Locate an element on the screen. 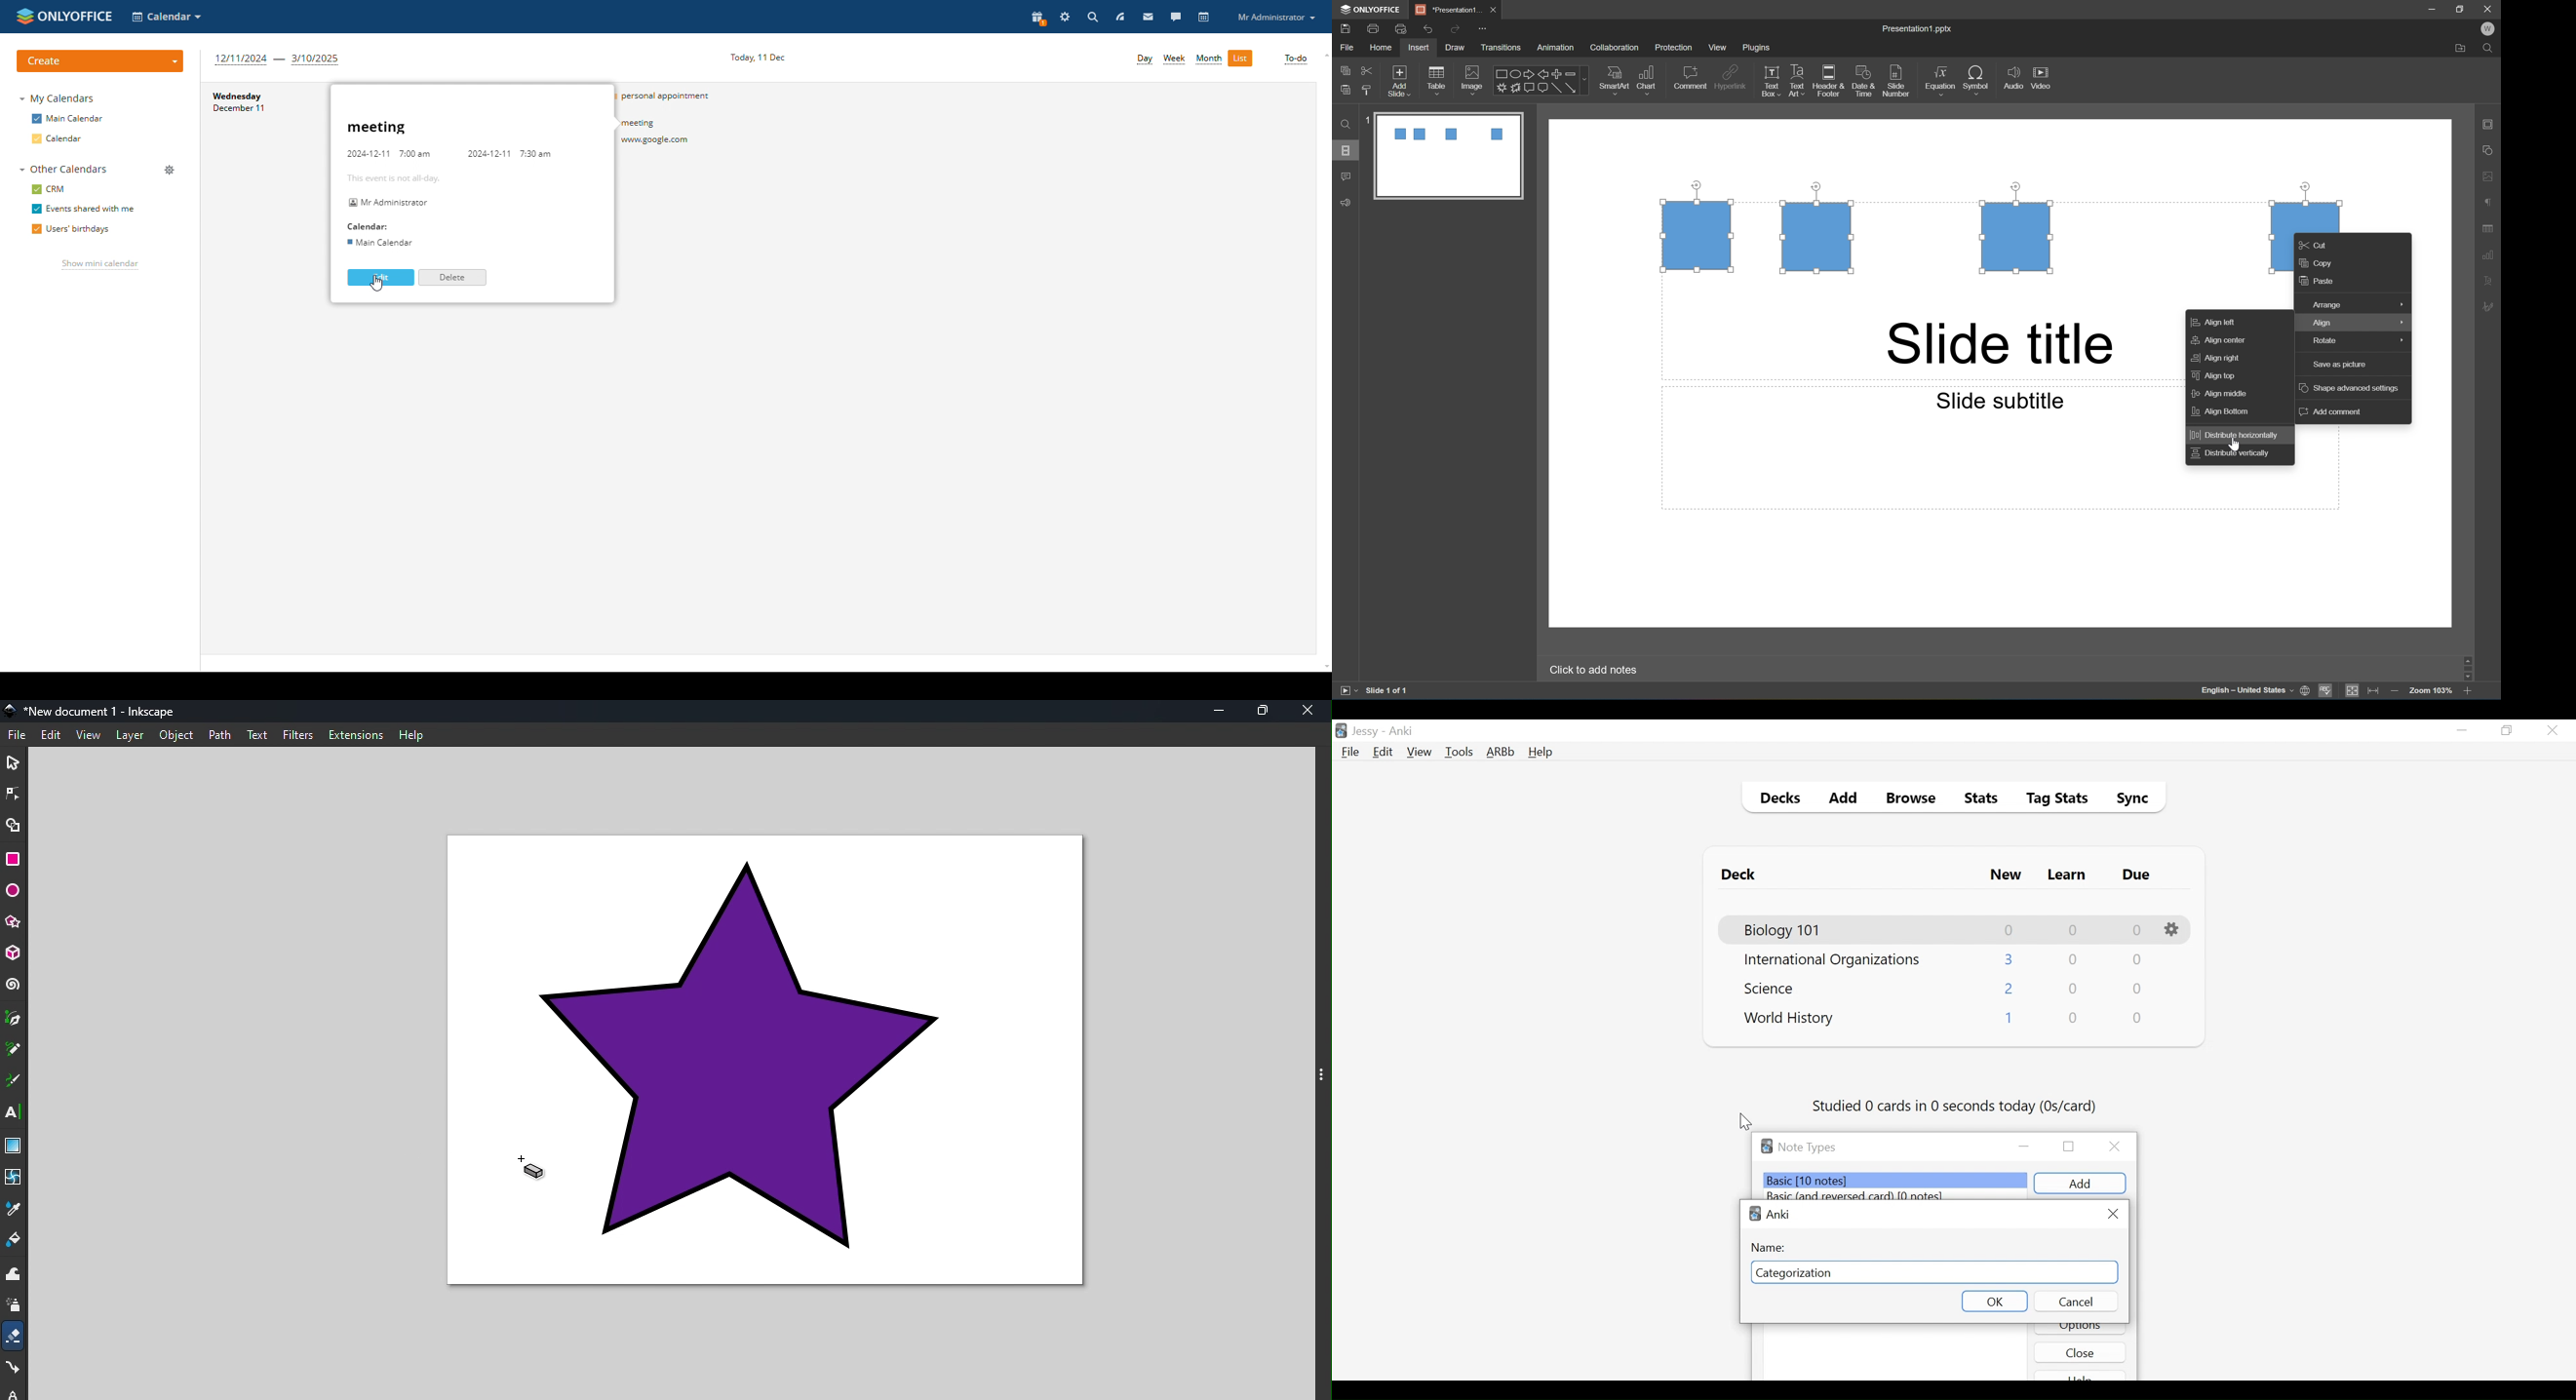 The width and height of the screenshot is (2576, 1400). restore down is located at coordinates (2462, 6).